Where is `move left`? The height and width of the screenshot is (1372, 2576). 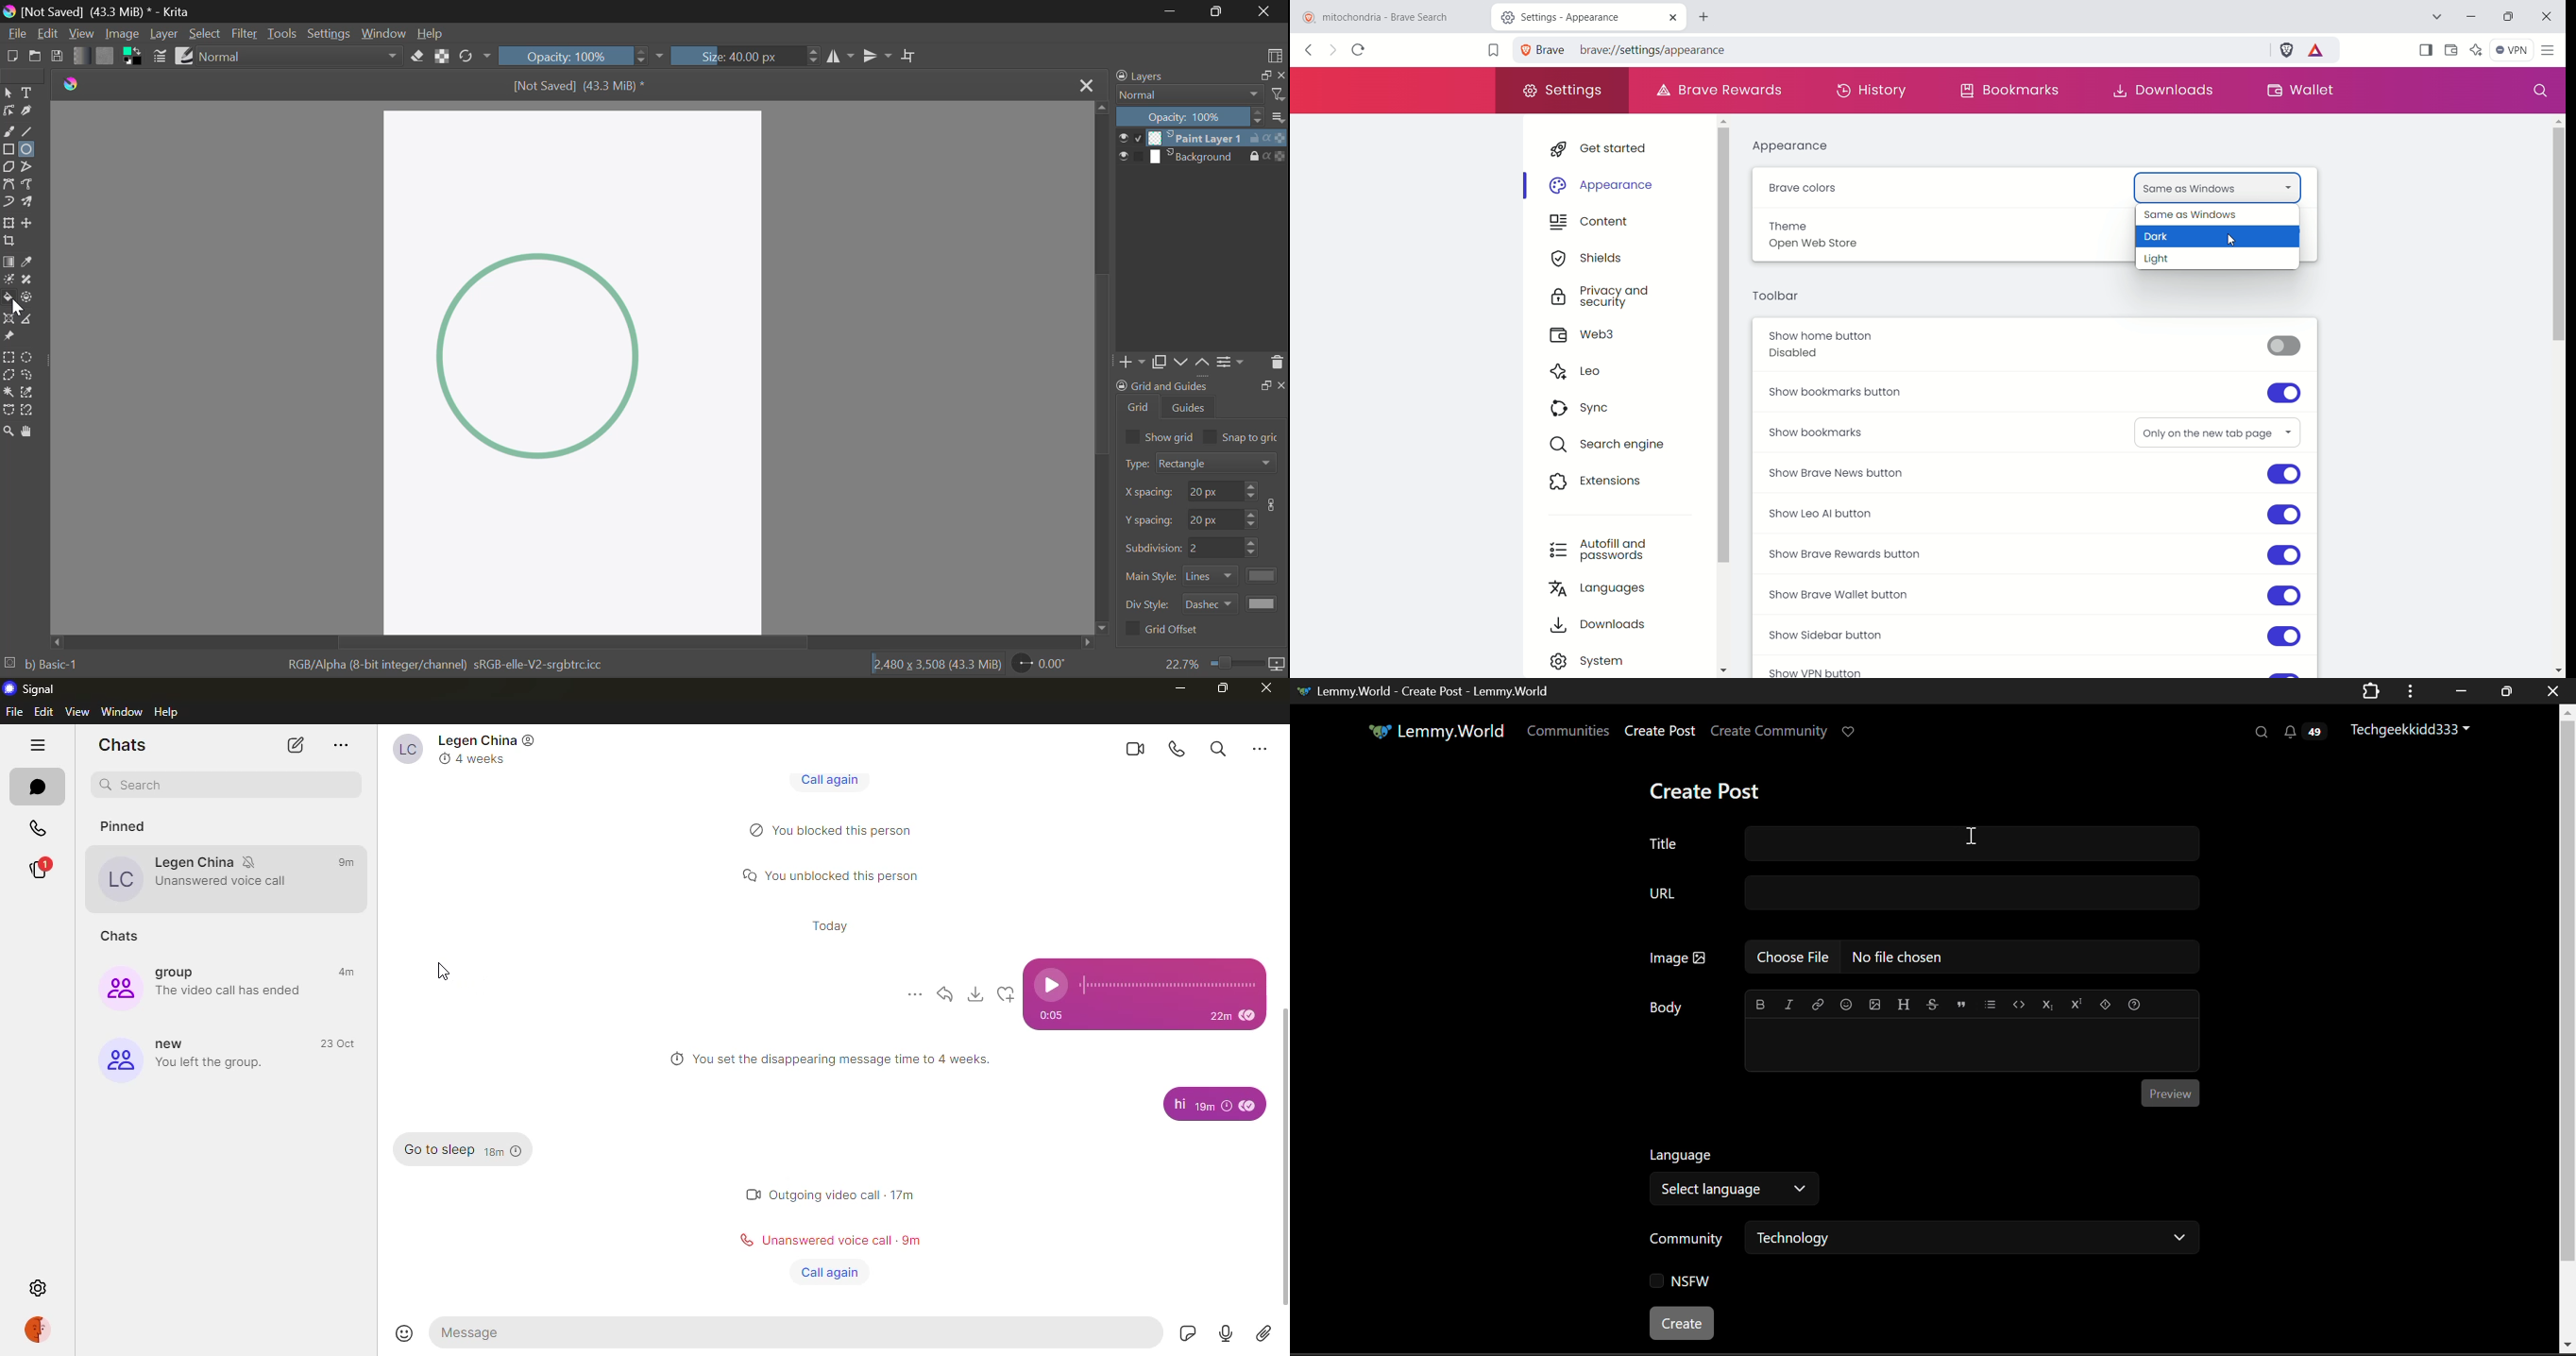 move left is located at coordinates (60, 640).